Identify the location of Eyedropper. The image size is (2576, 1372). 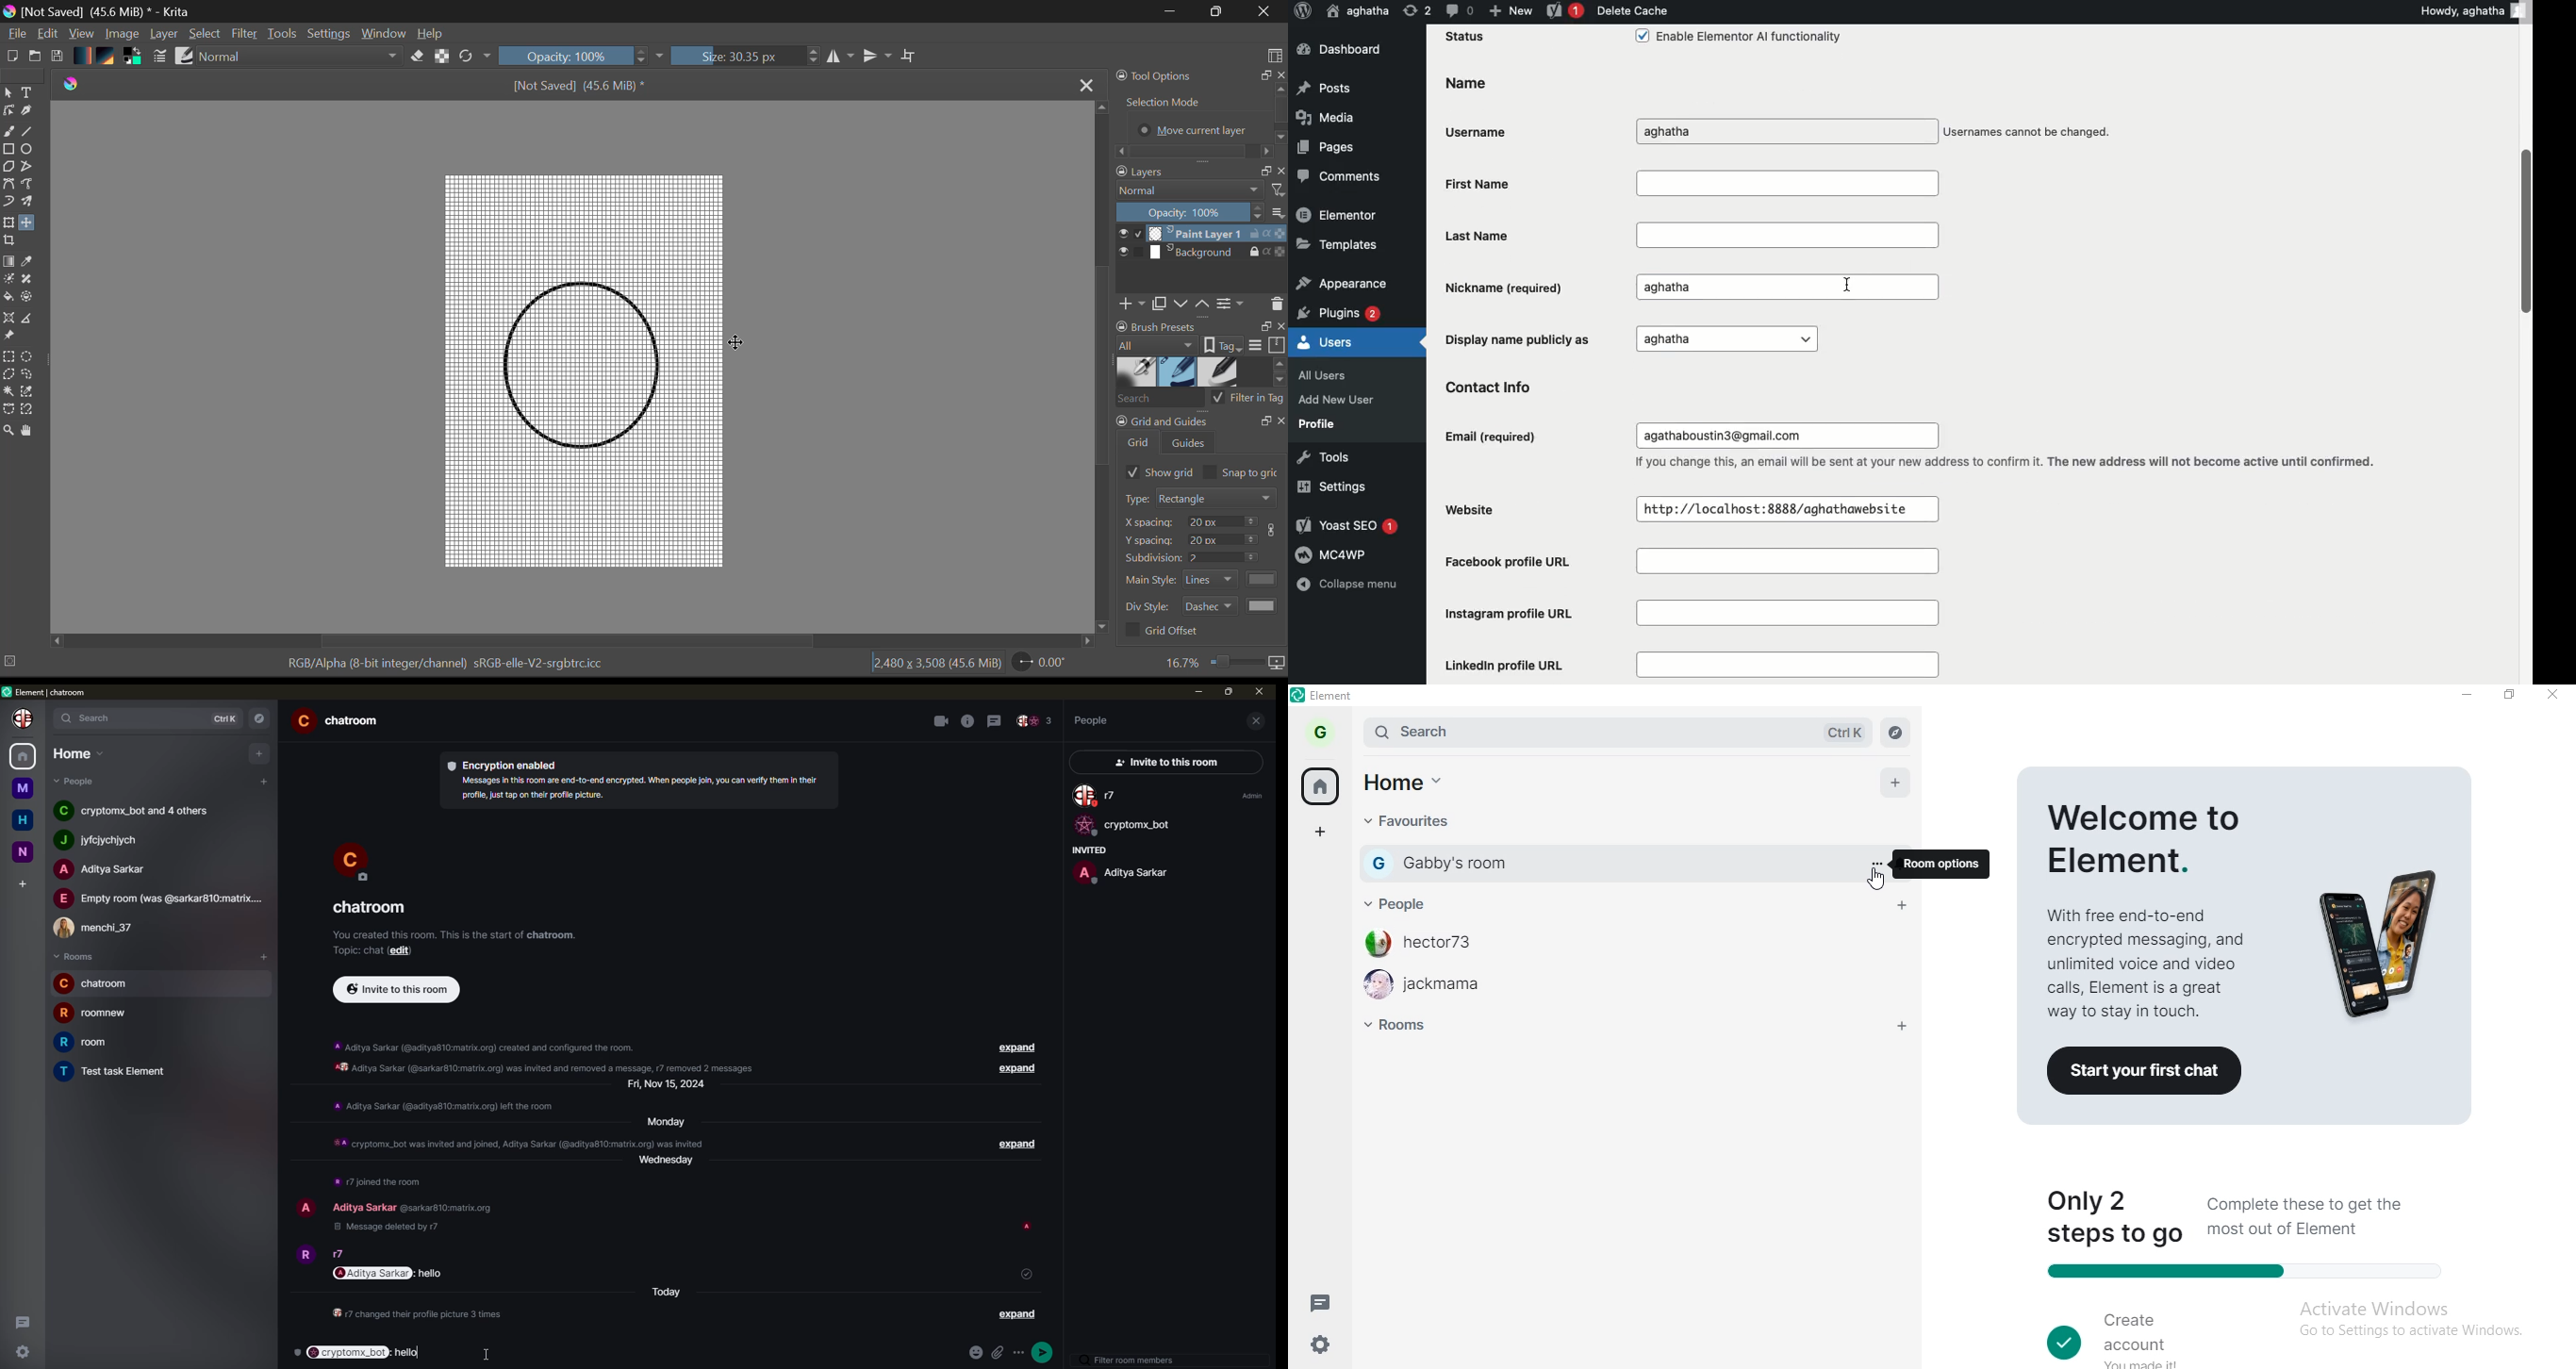
(30, 263).